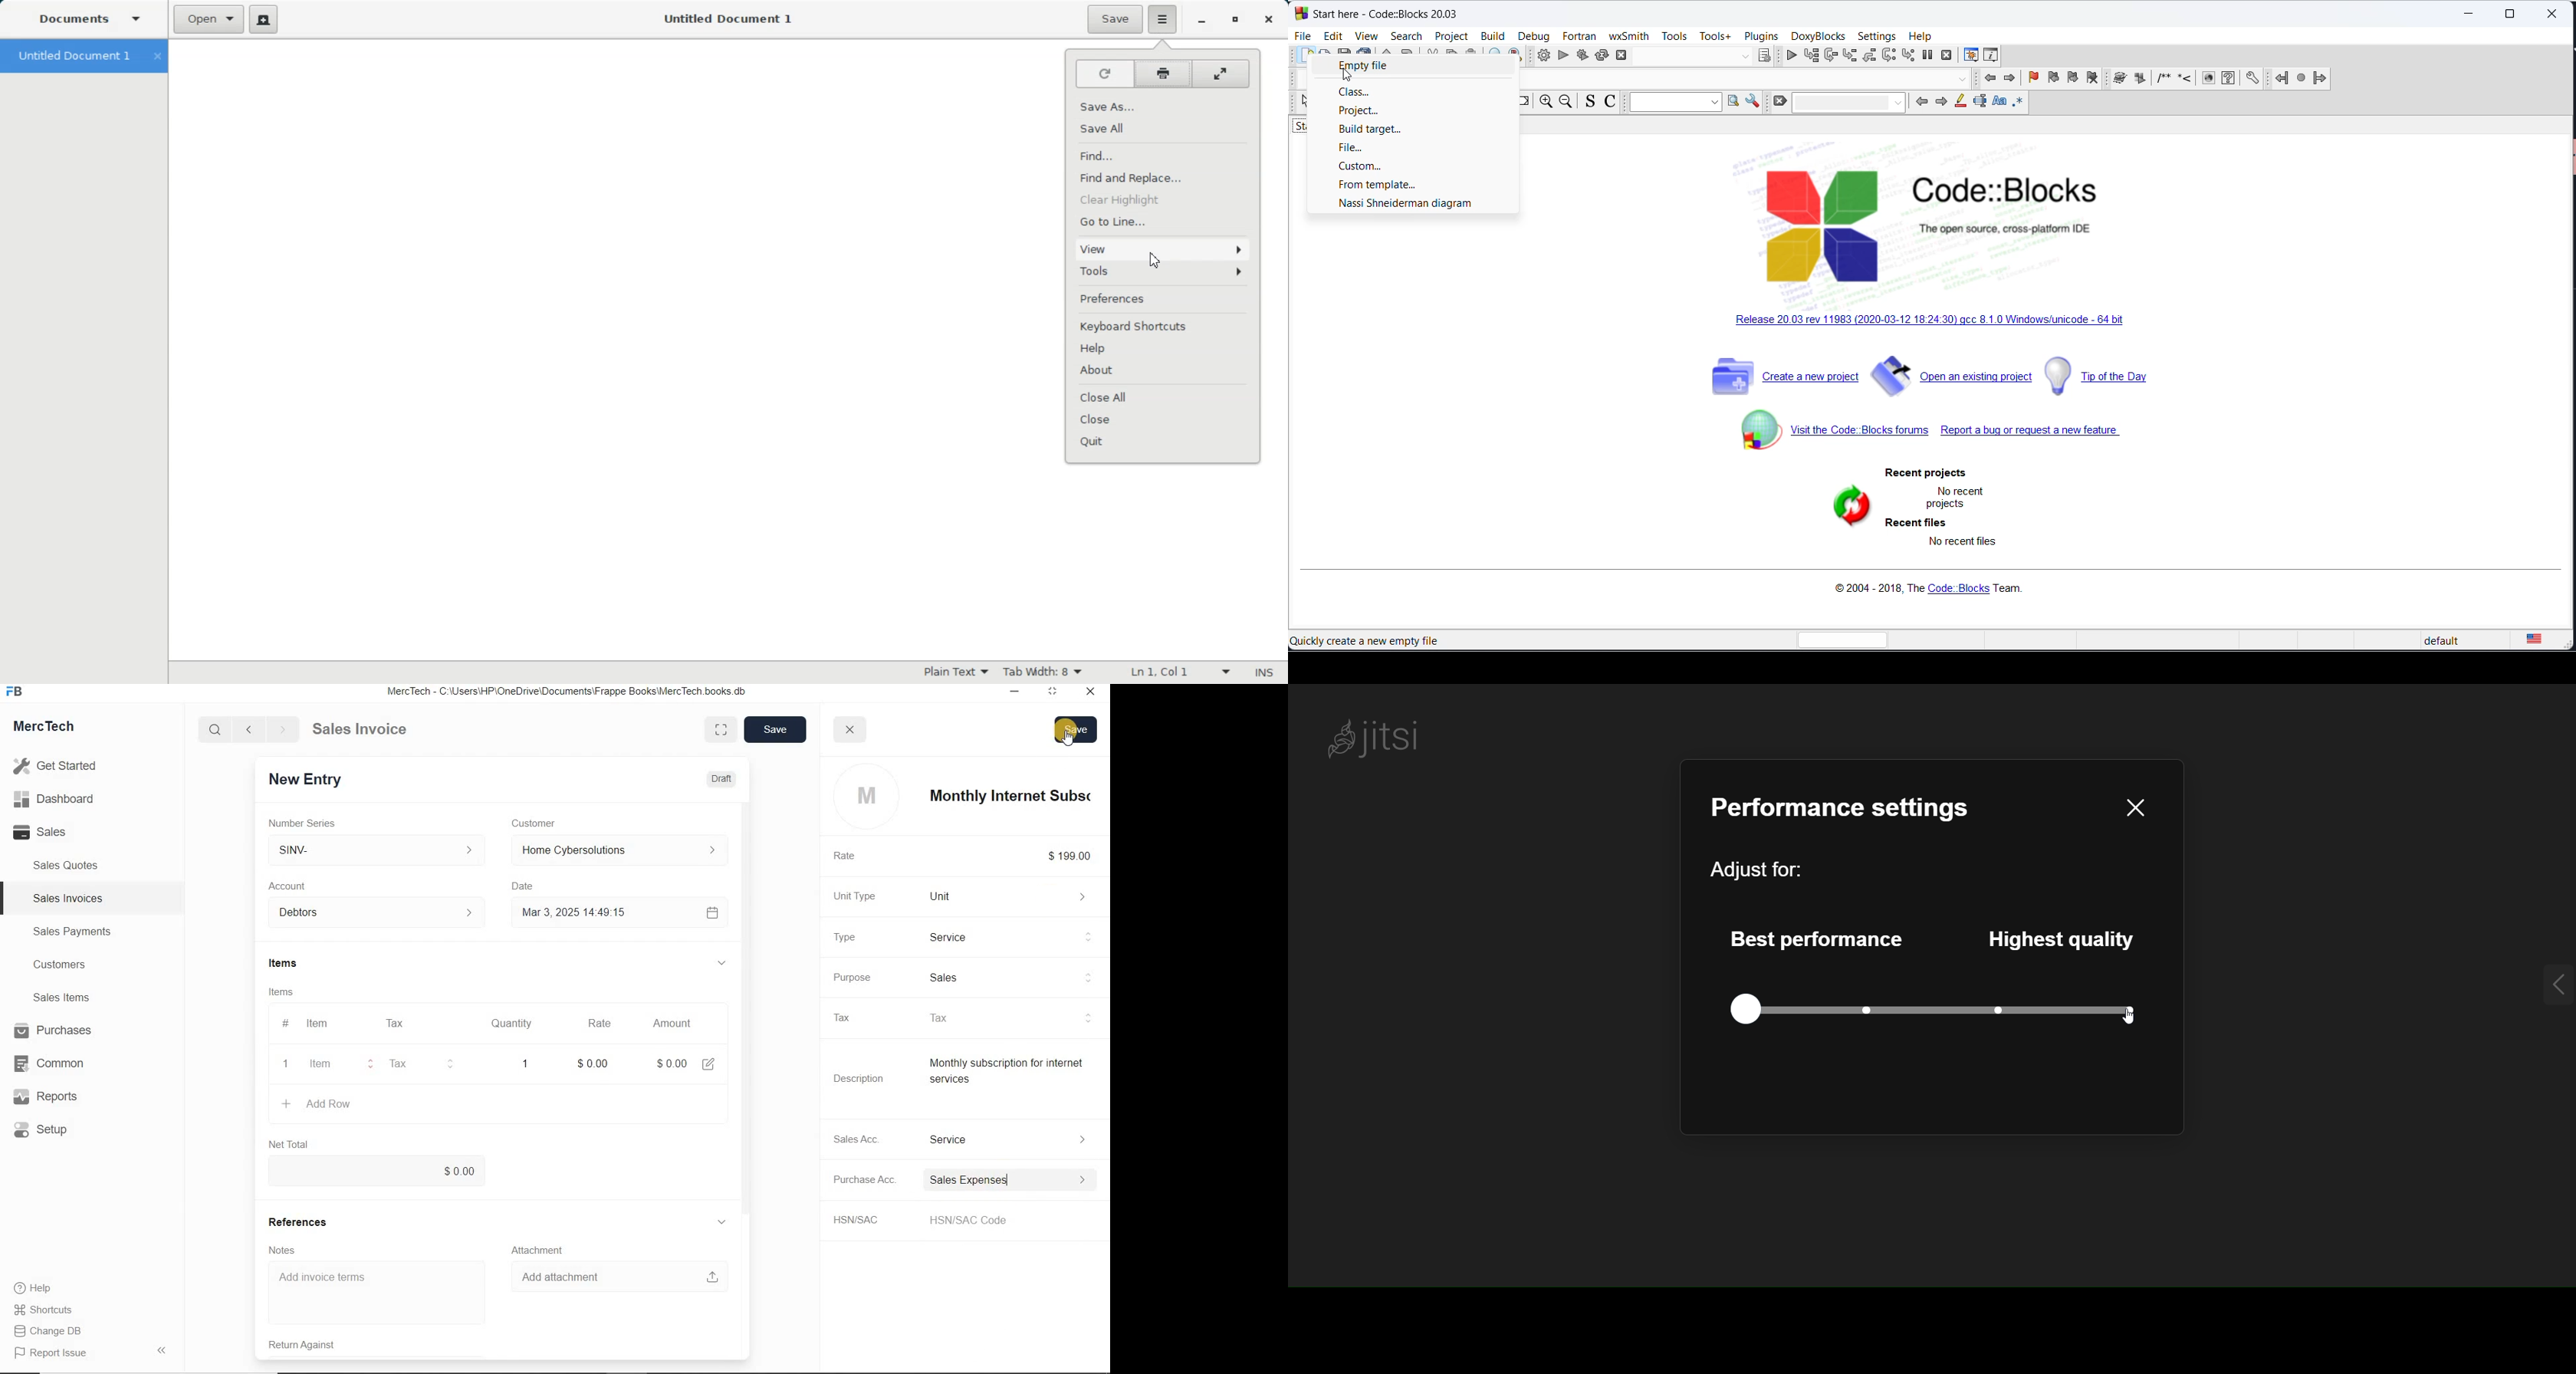  I want to click on plugins, so click(1761, 36).